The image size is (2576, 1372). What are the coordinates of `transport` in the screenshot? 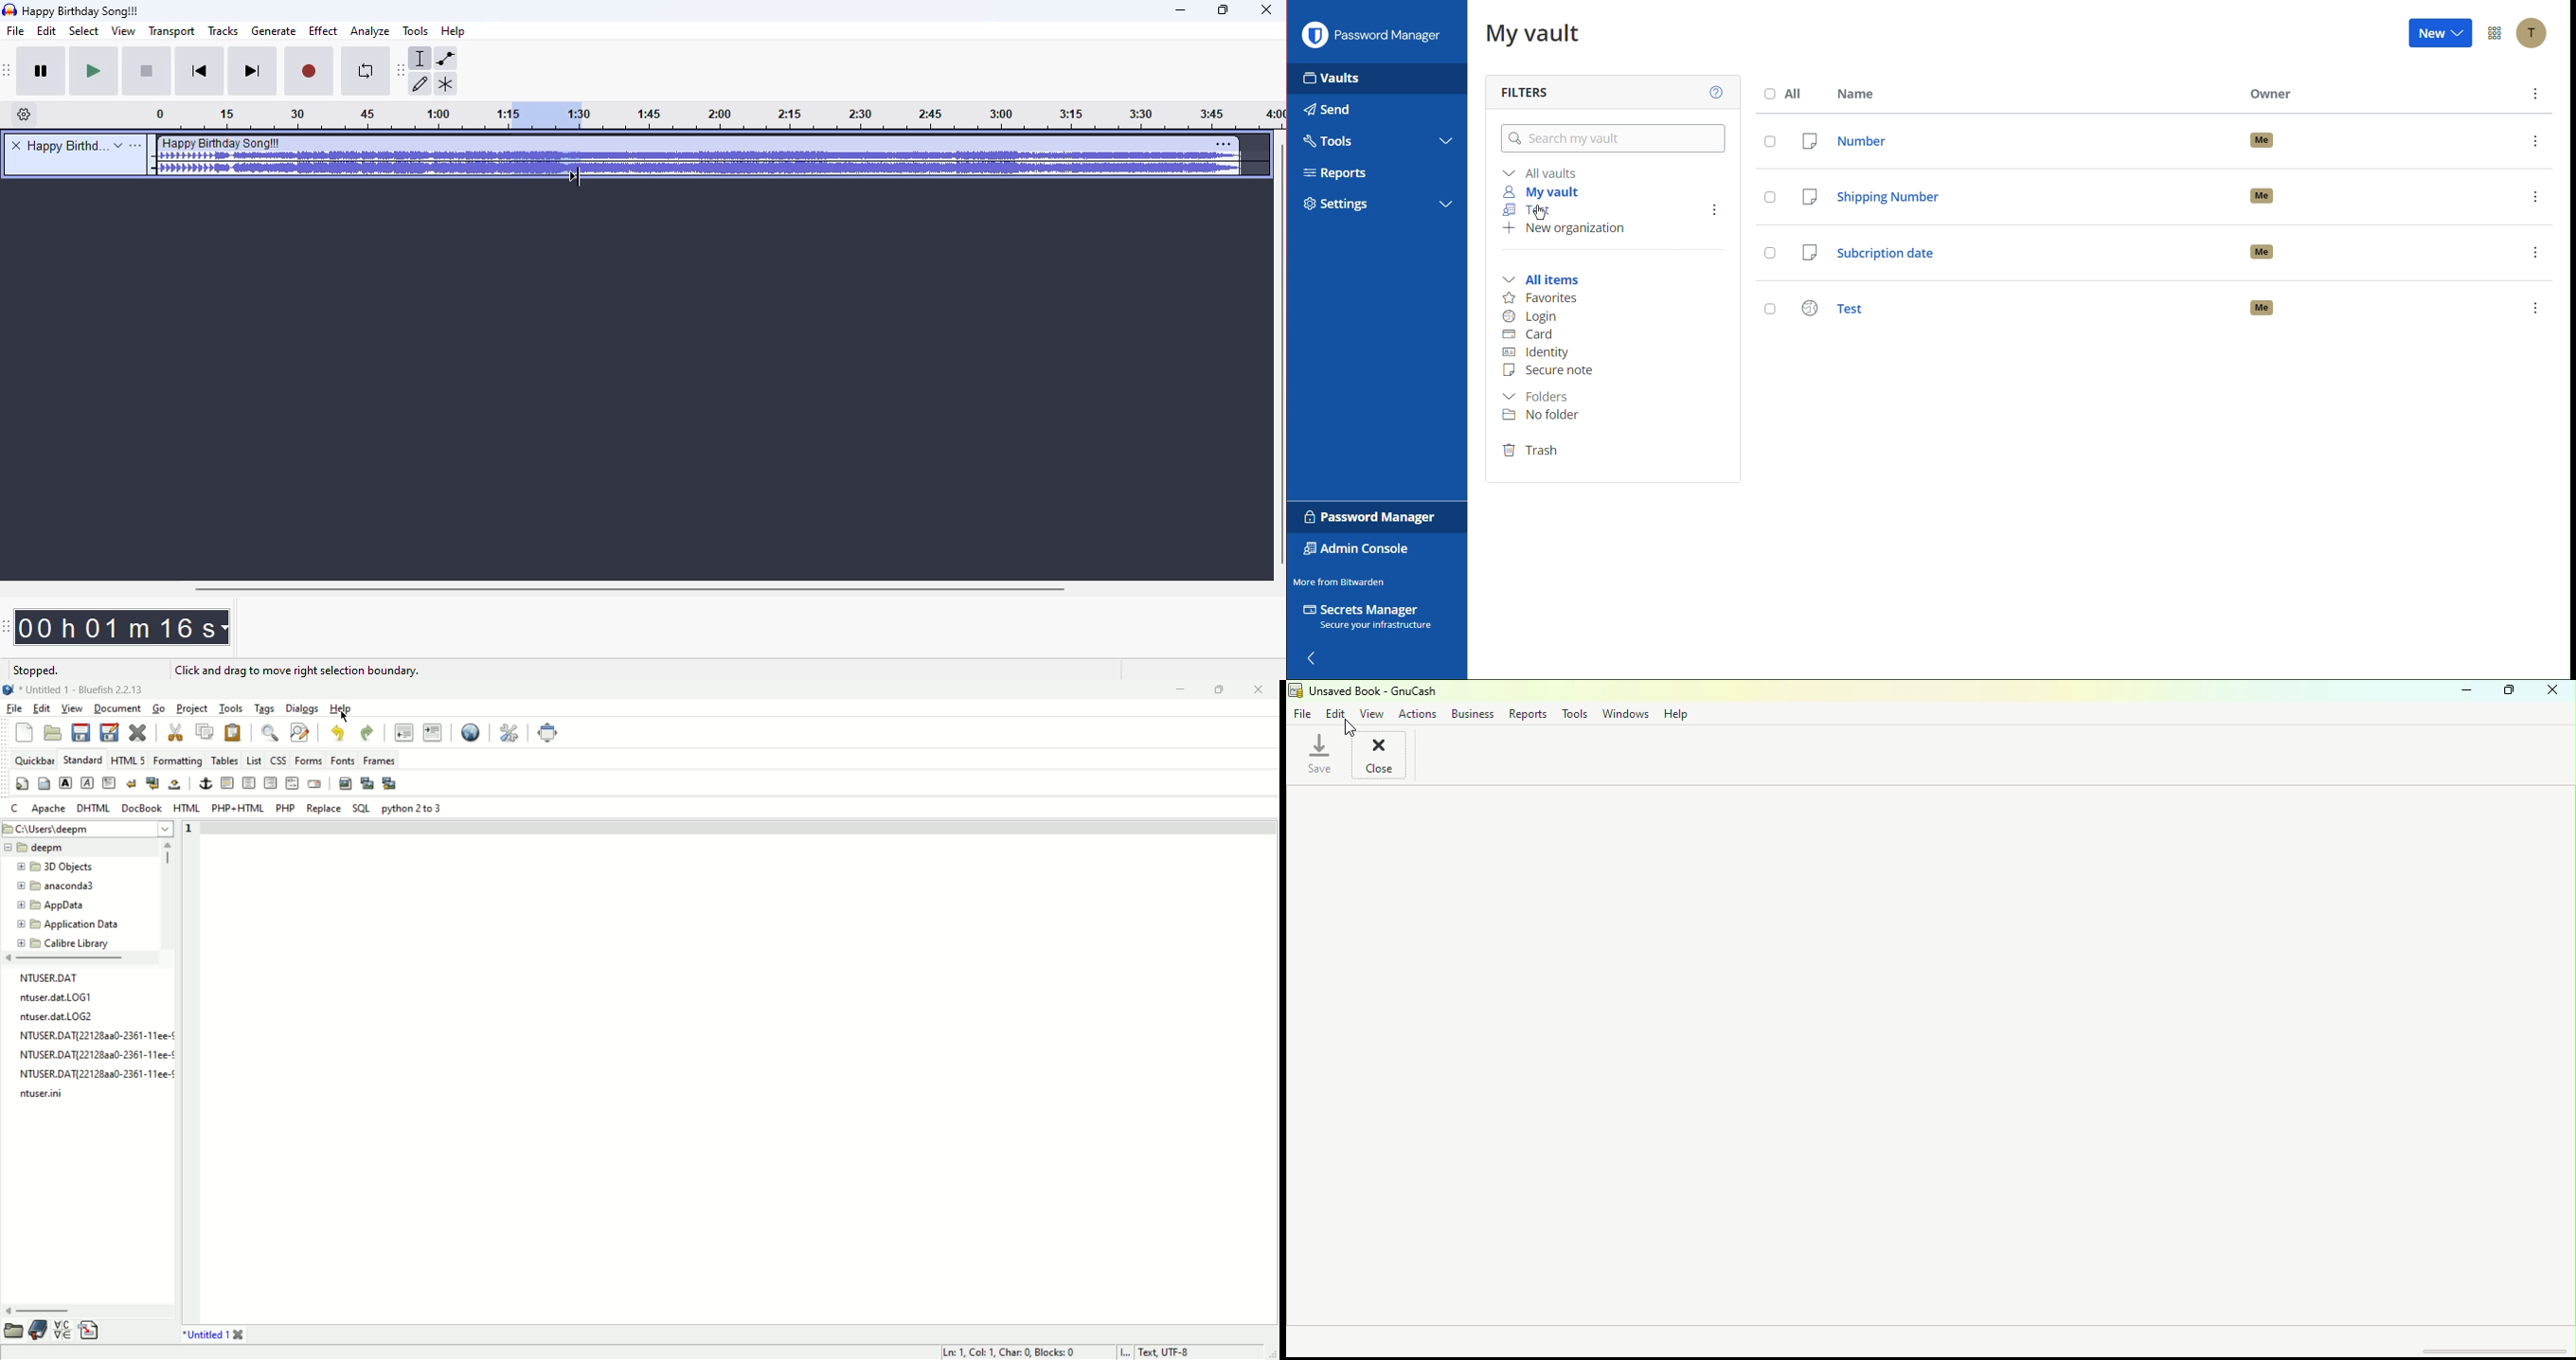 It's located at (170, 31).